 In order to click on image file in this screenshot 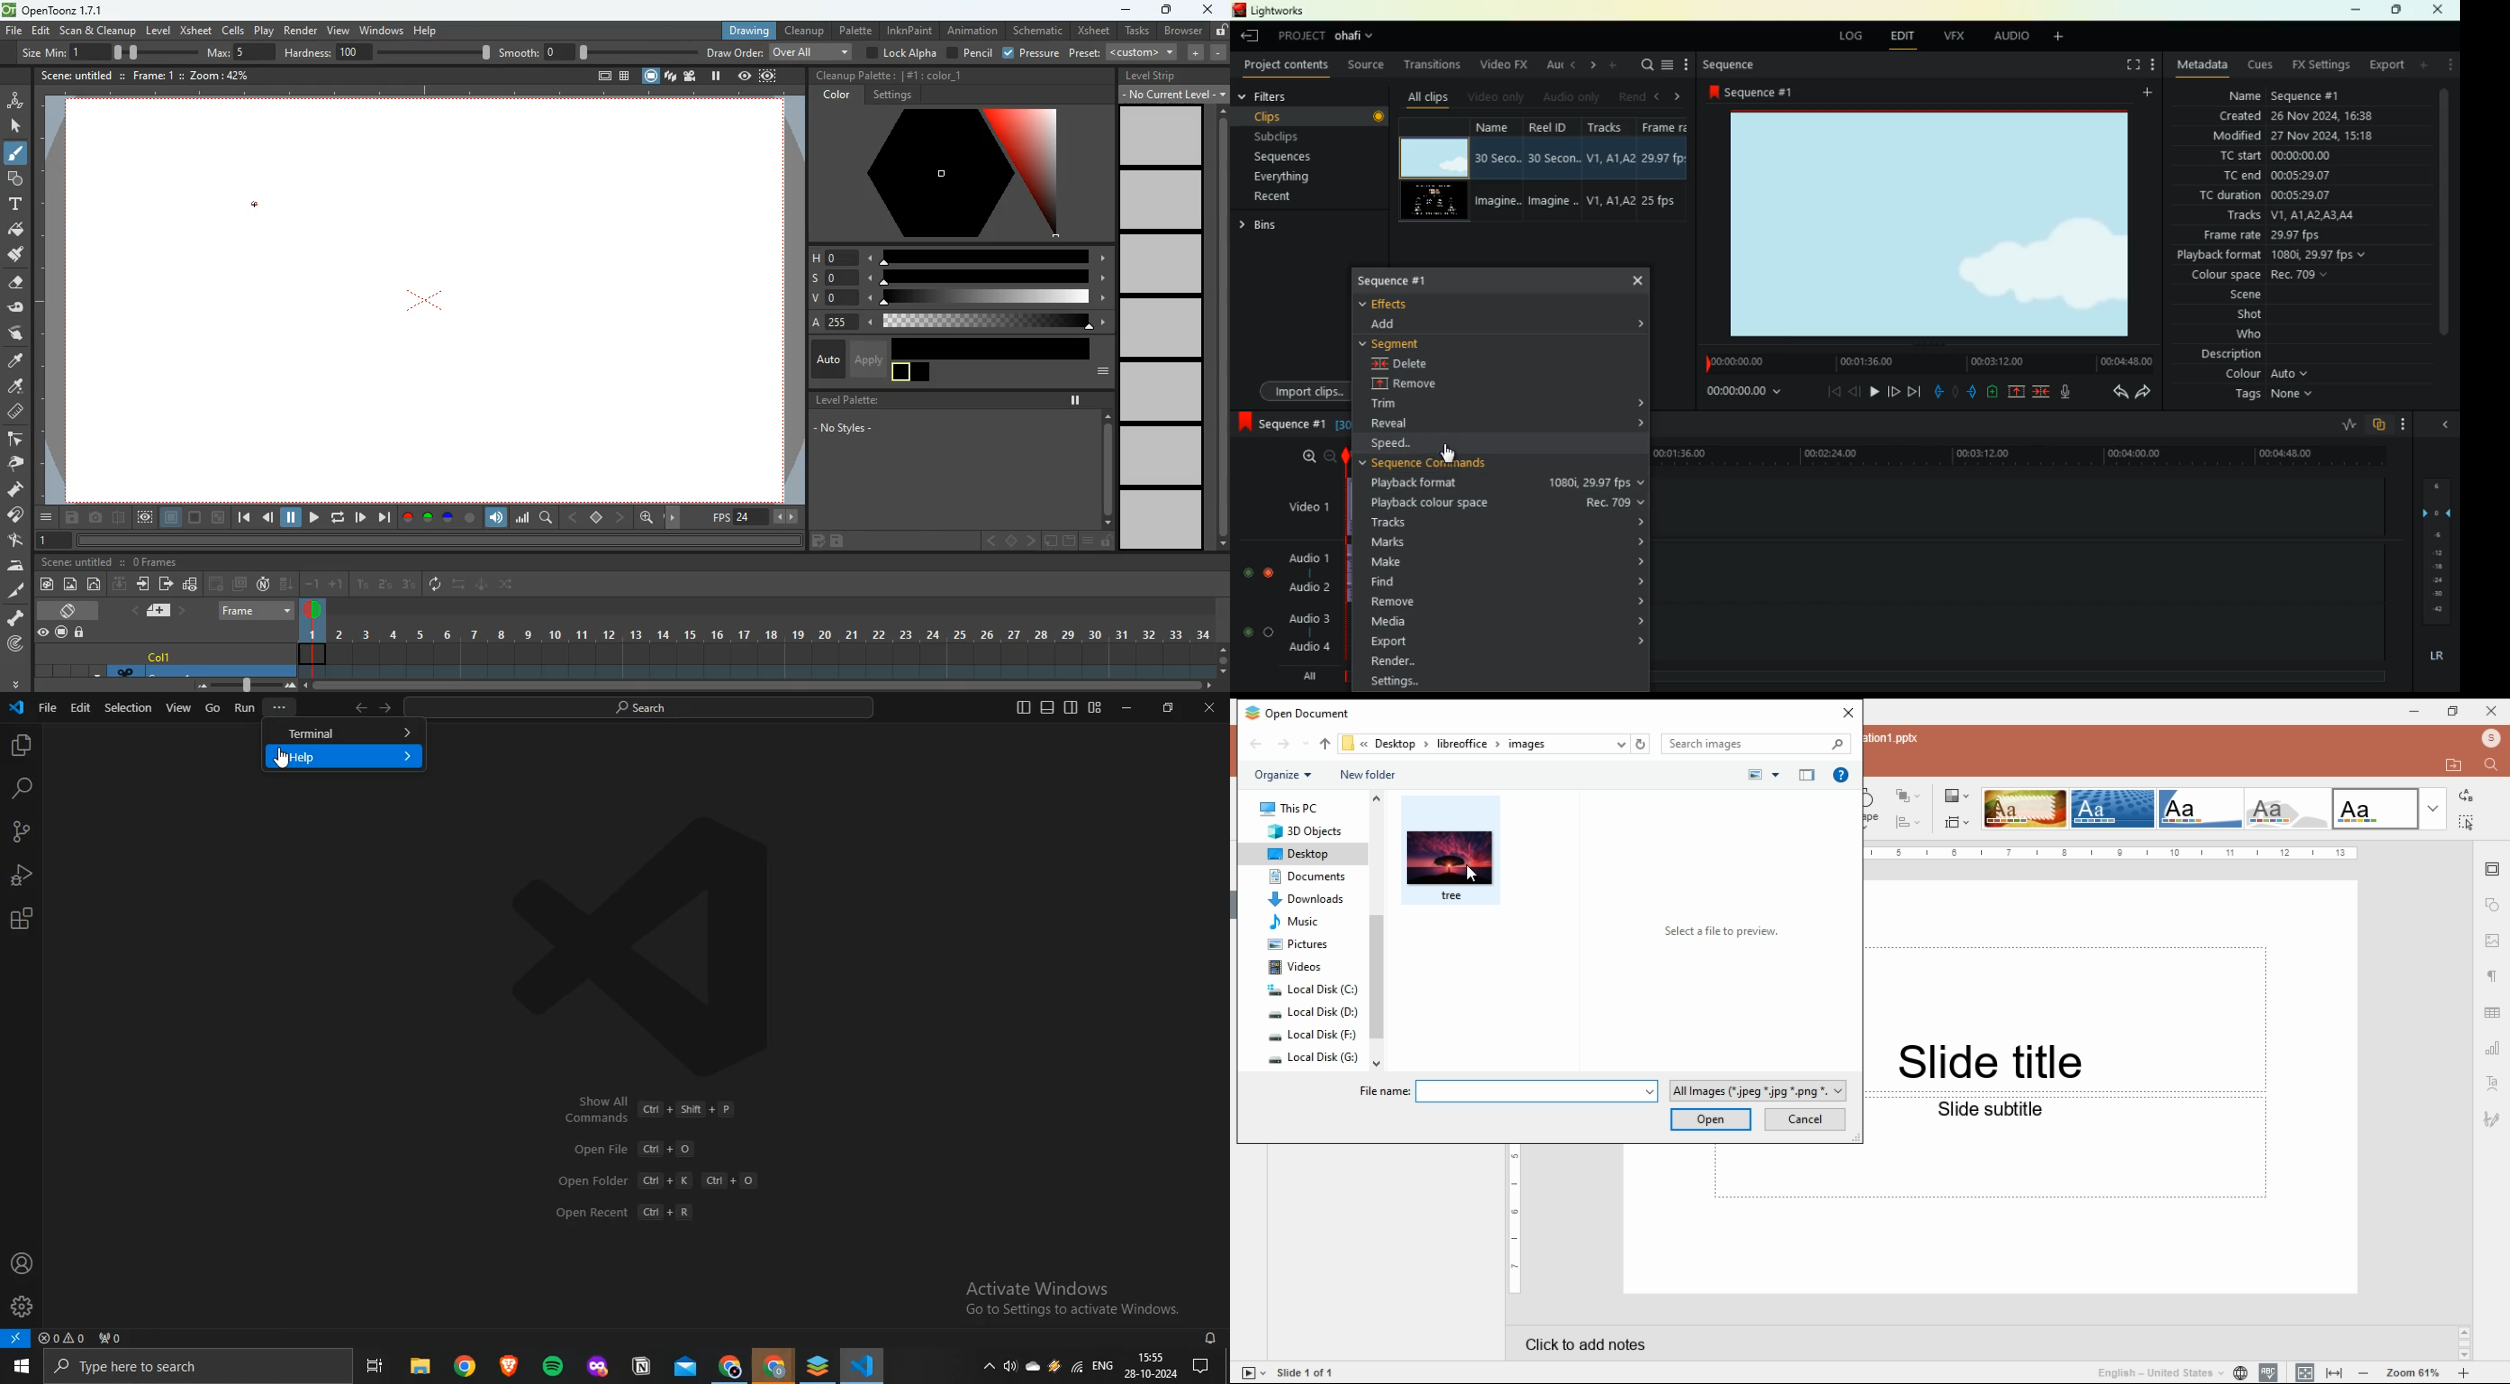, I will do `click(1450, 851)`.